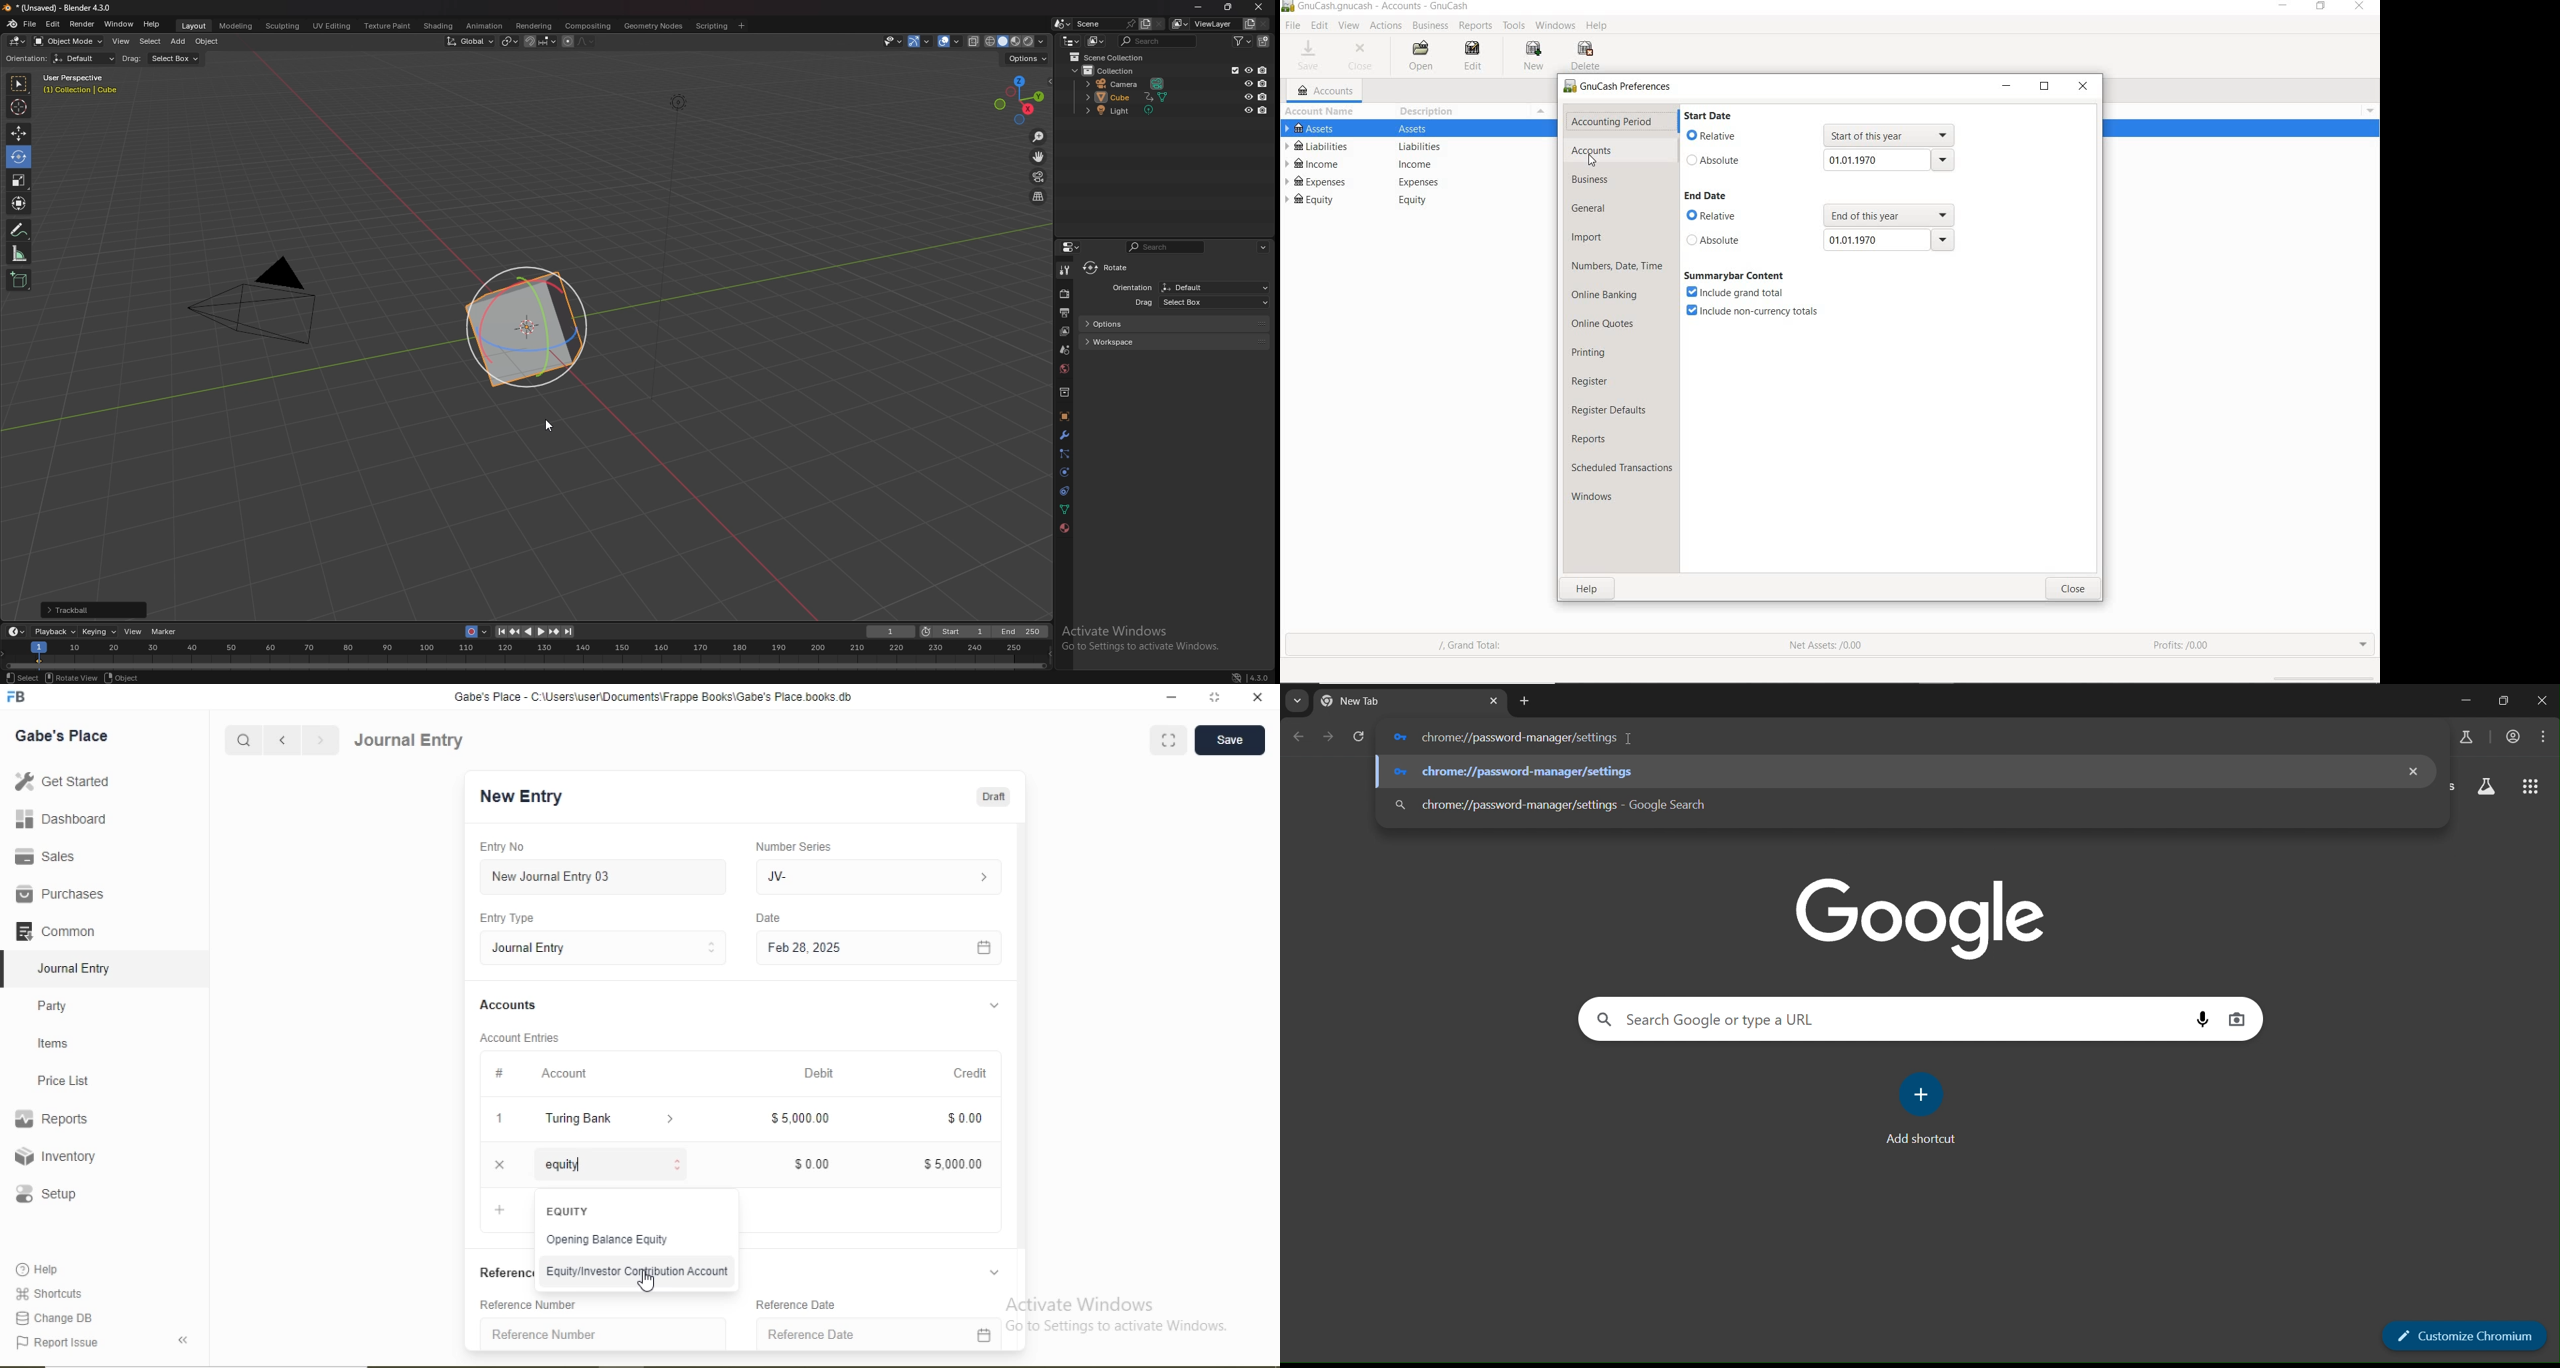 This screenshot has width=2576, height=1372. I want to click on transform pivot point, so click(511, 41).